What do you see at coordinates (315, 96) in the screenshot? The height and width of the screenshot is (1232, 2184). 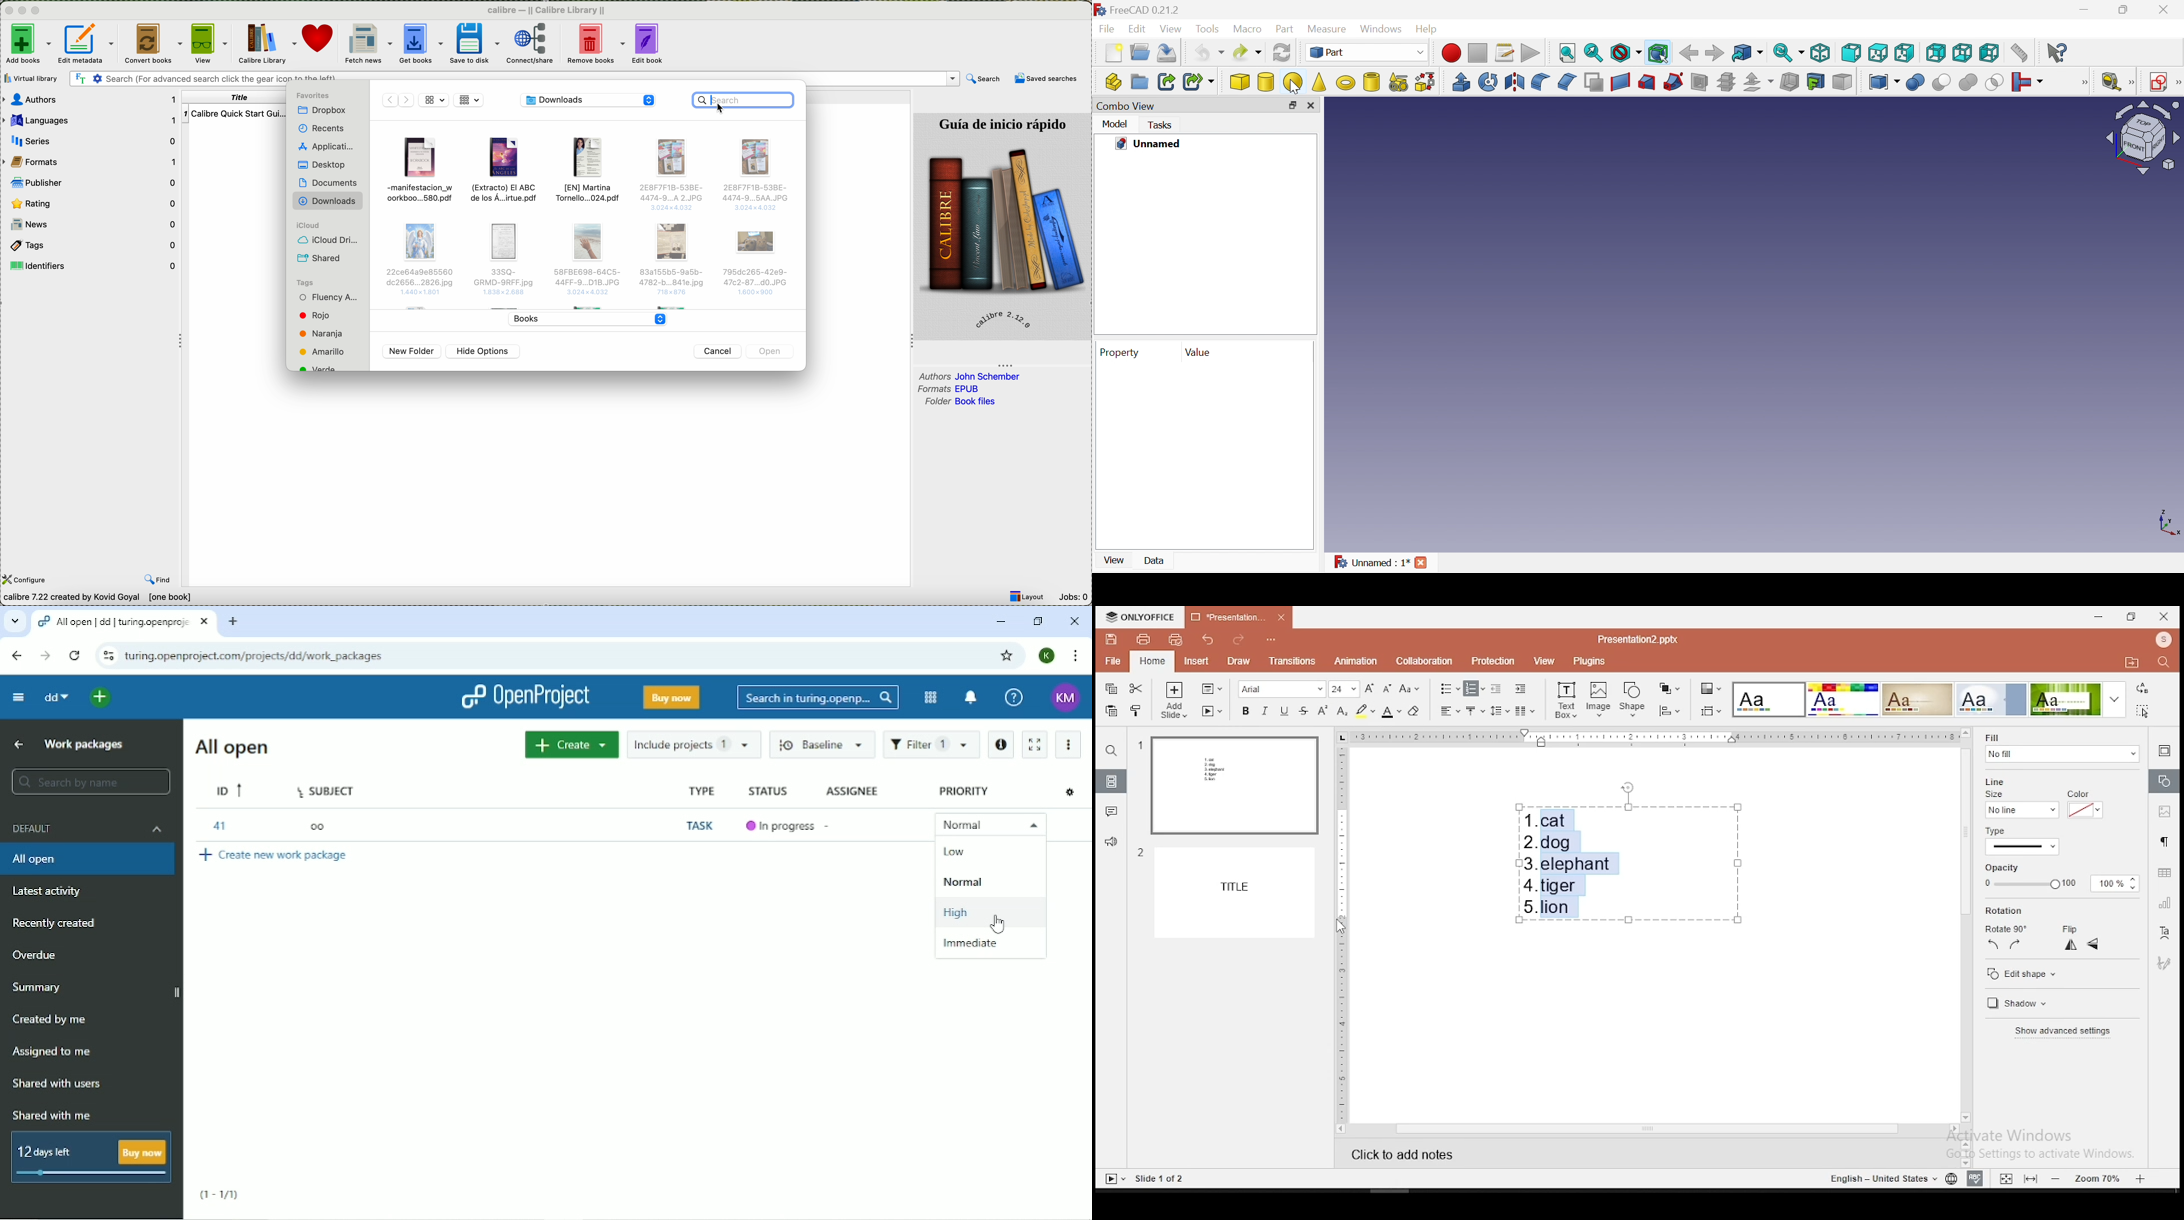 I see `favorites` at bounding box center [315, 96].